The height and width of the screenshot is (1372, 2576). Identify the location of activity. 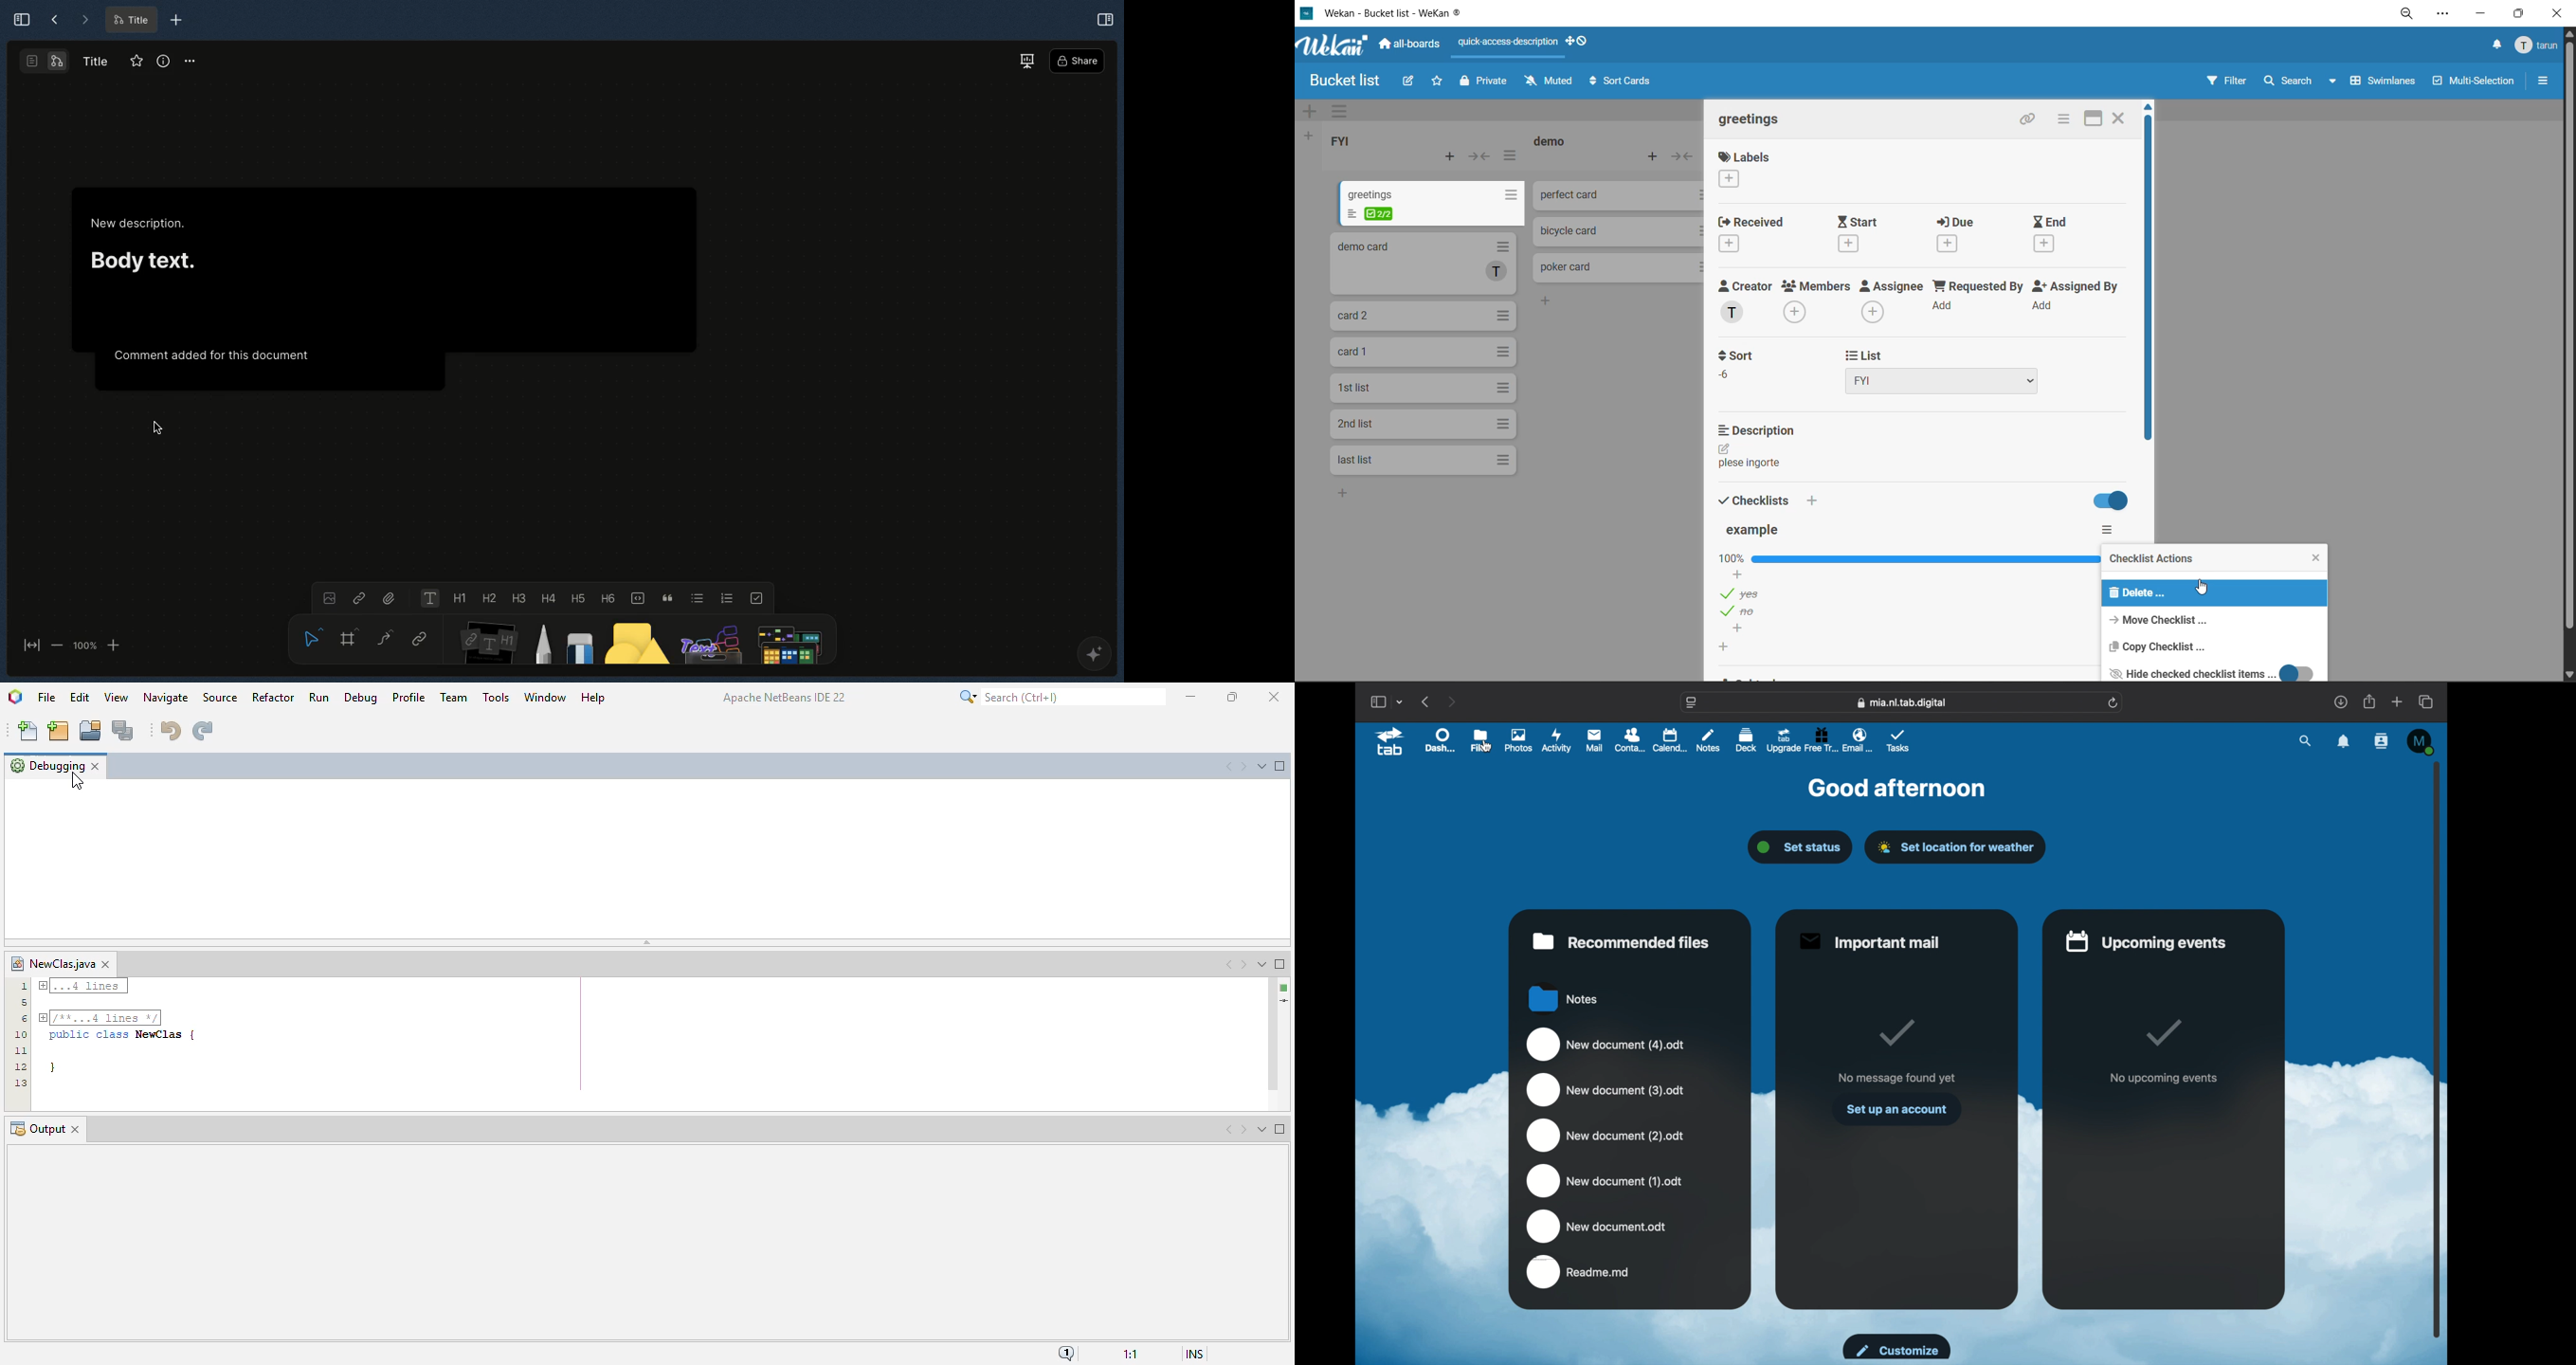
(1556, 739).